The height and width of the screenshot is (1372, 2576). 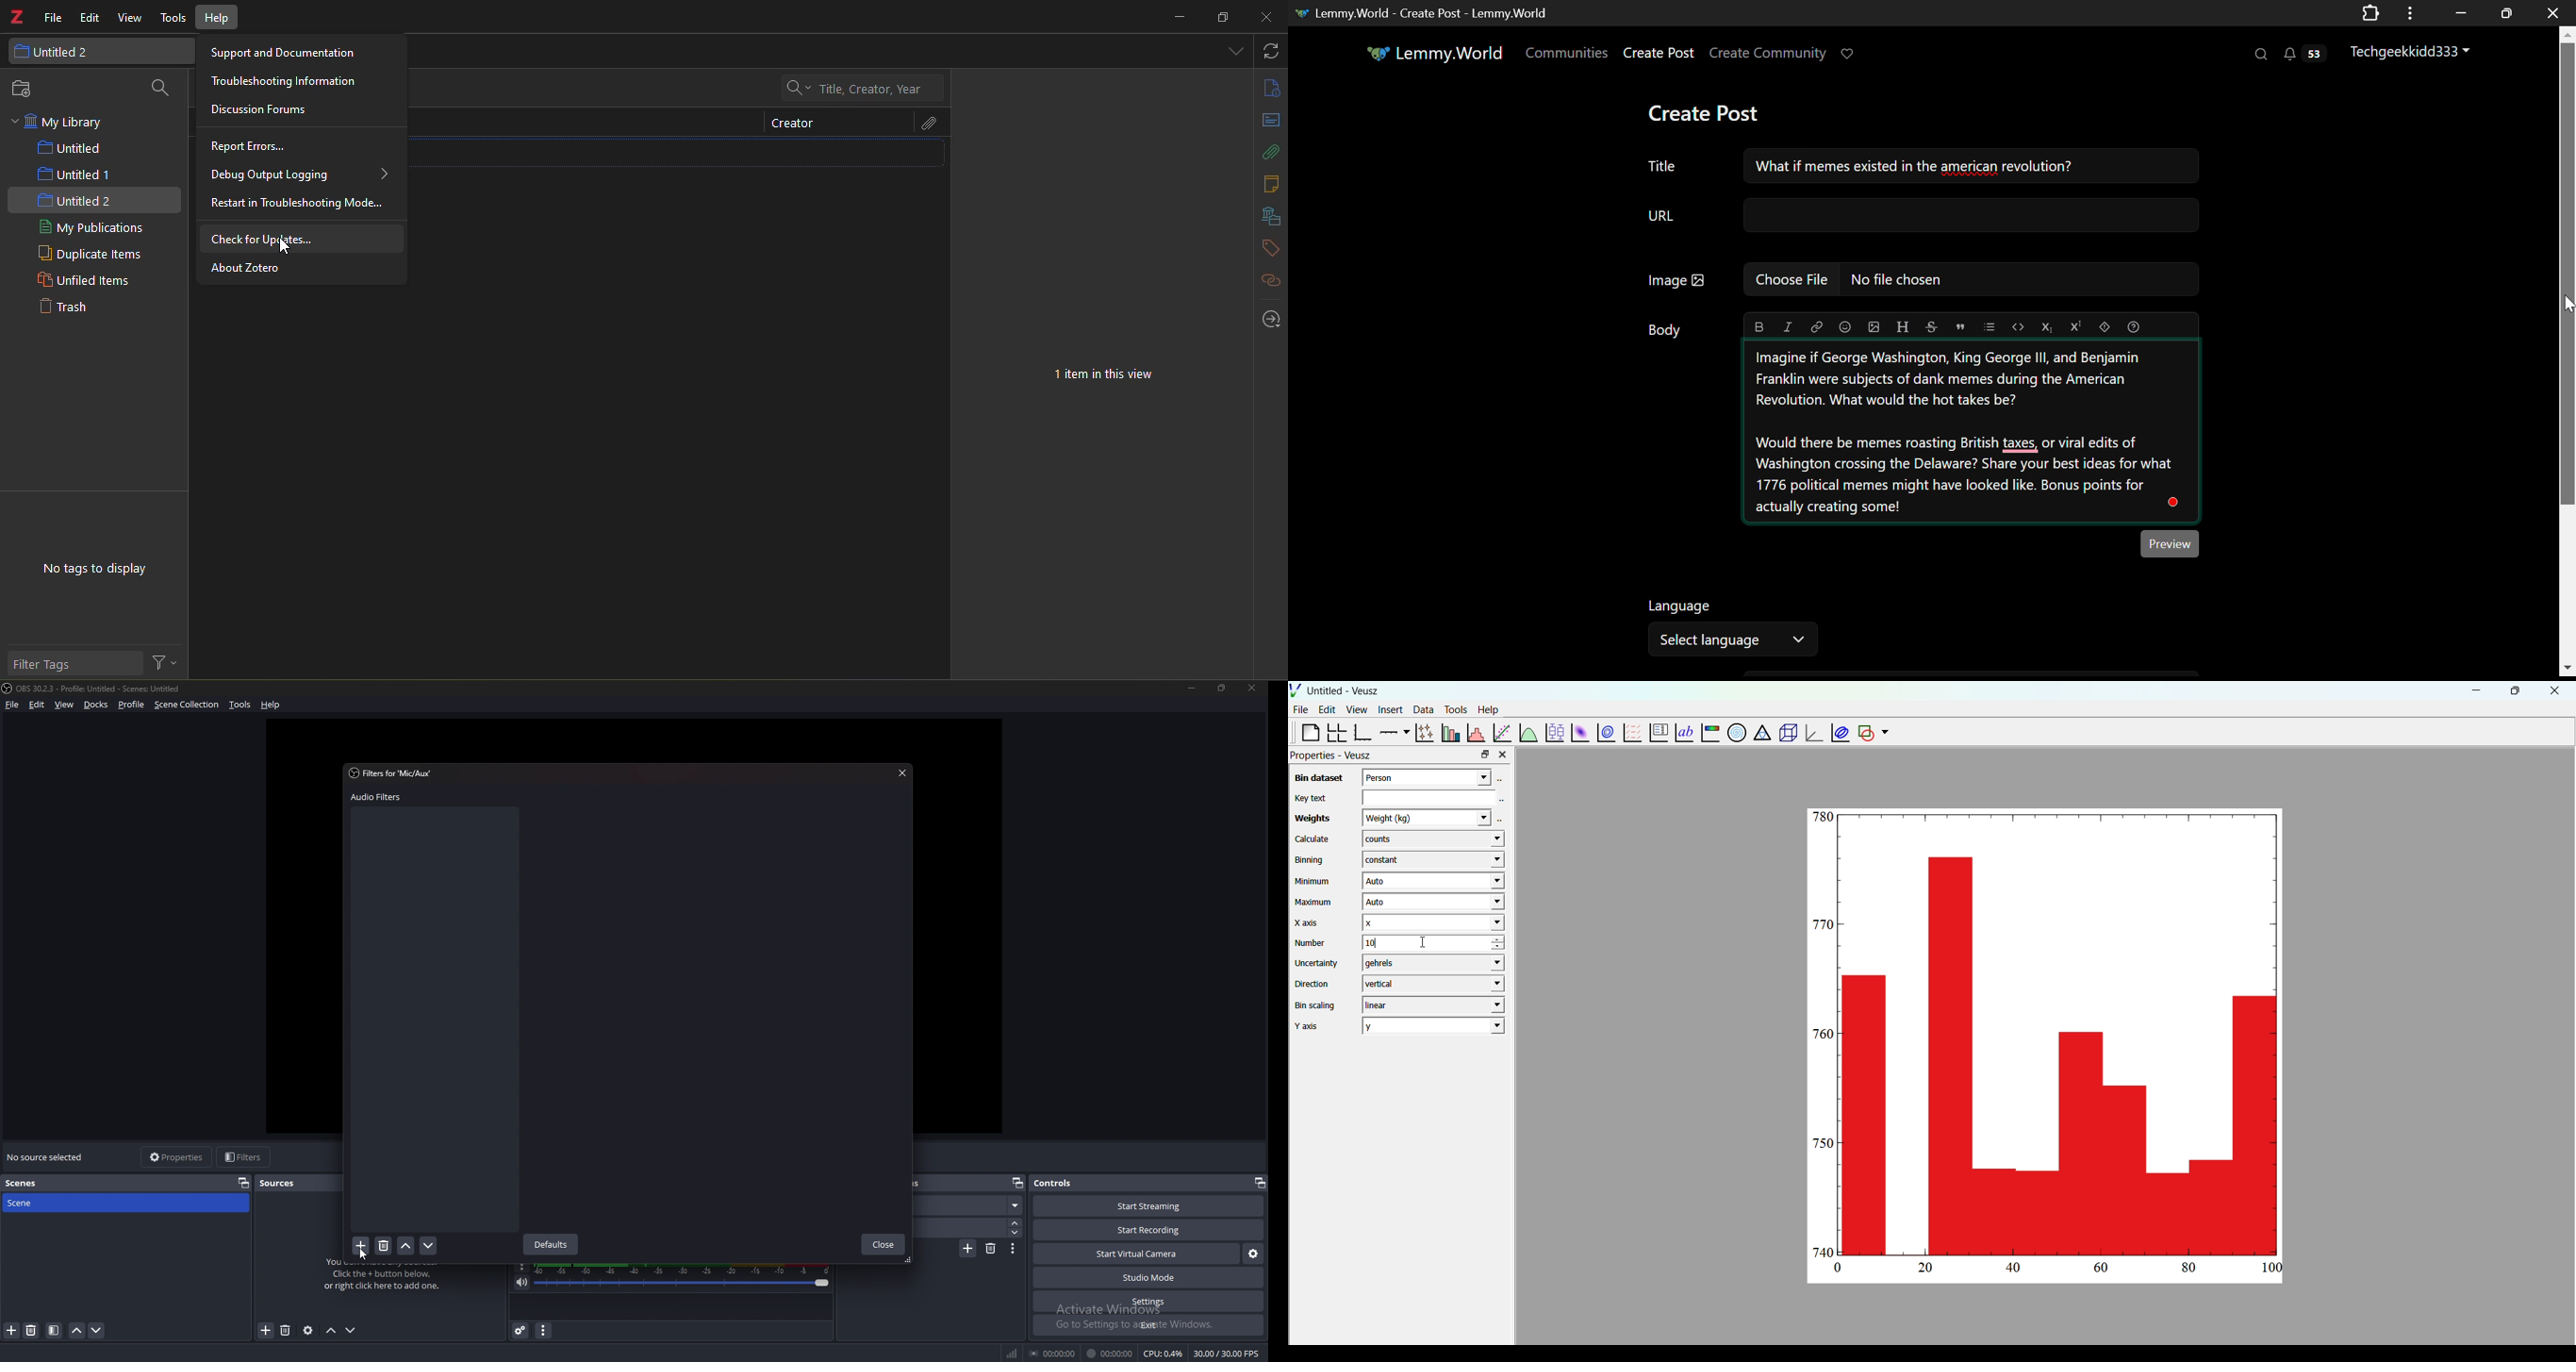 I want to click on minimize, so click(x=1179, y=17).